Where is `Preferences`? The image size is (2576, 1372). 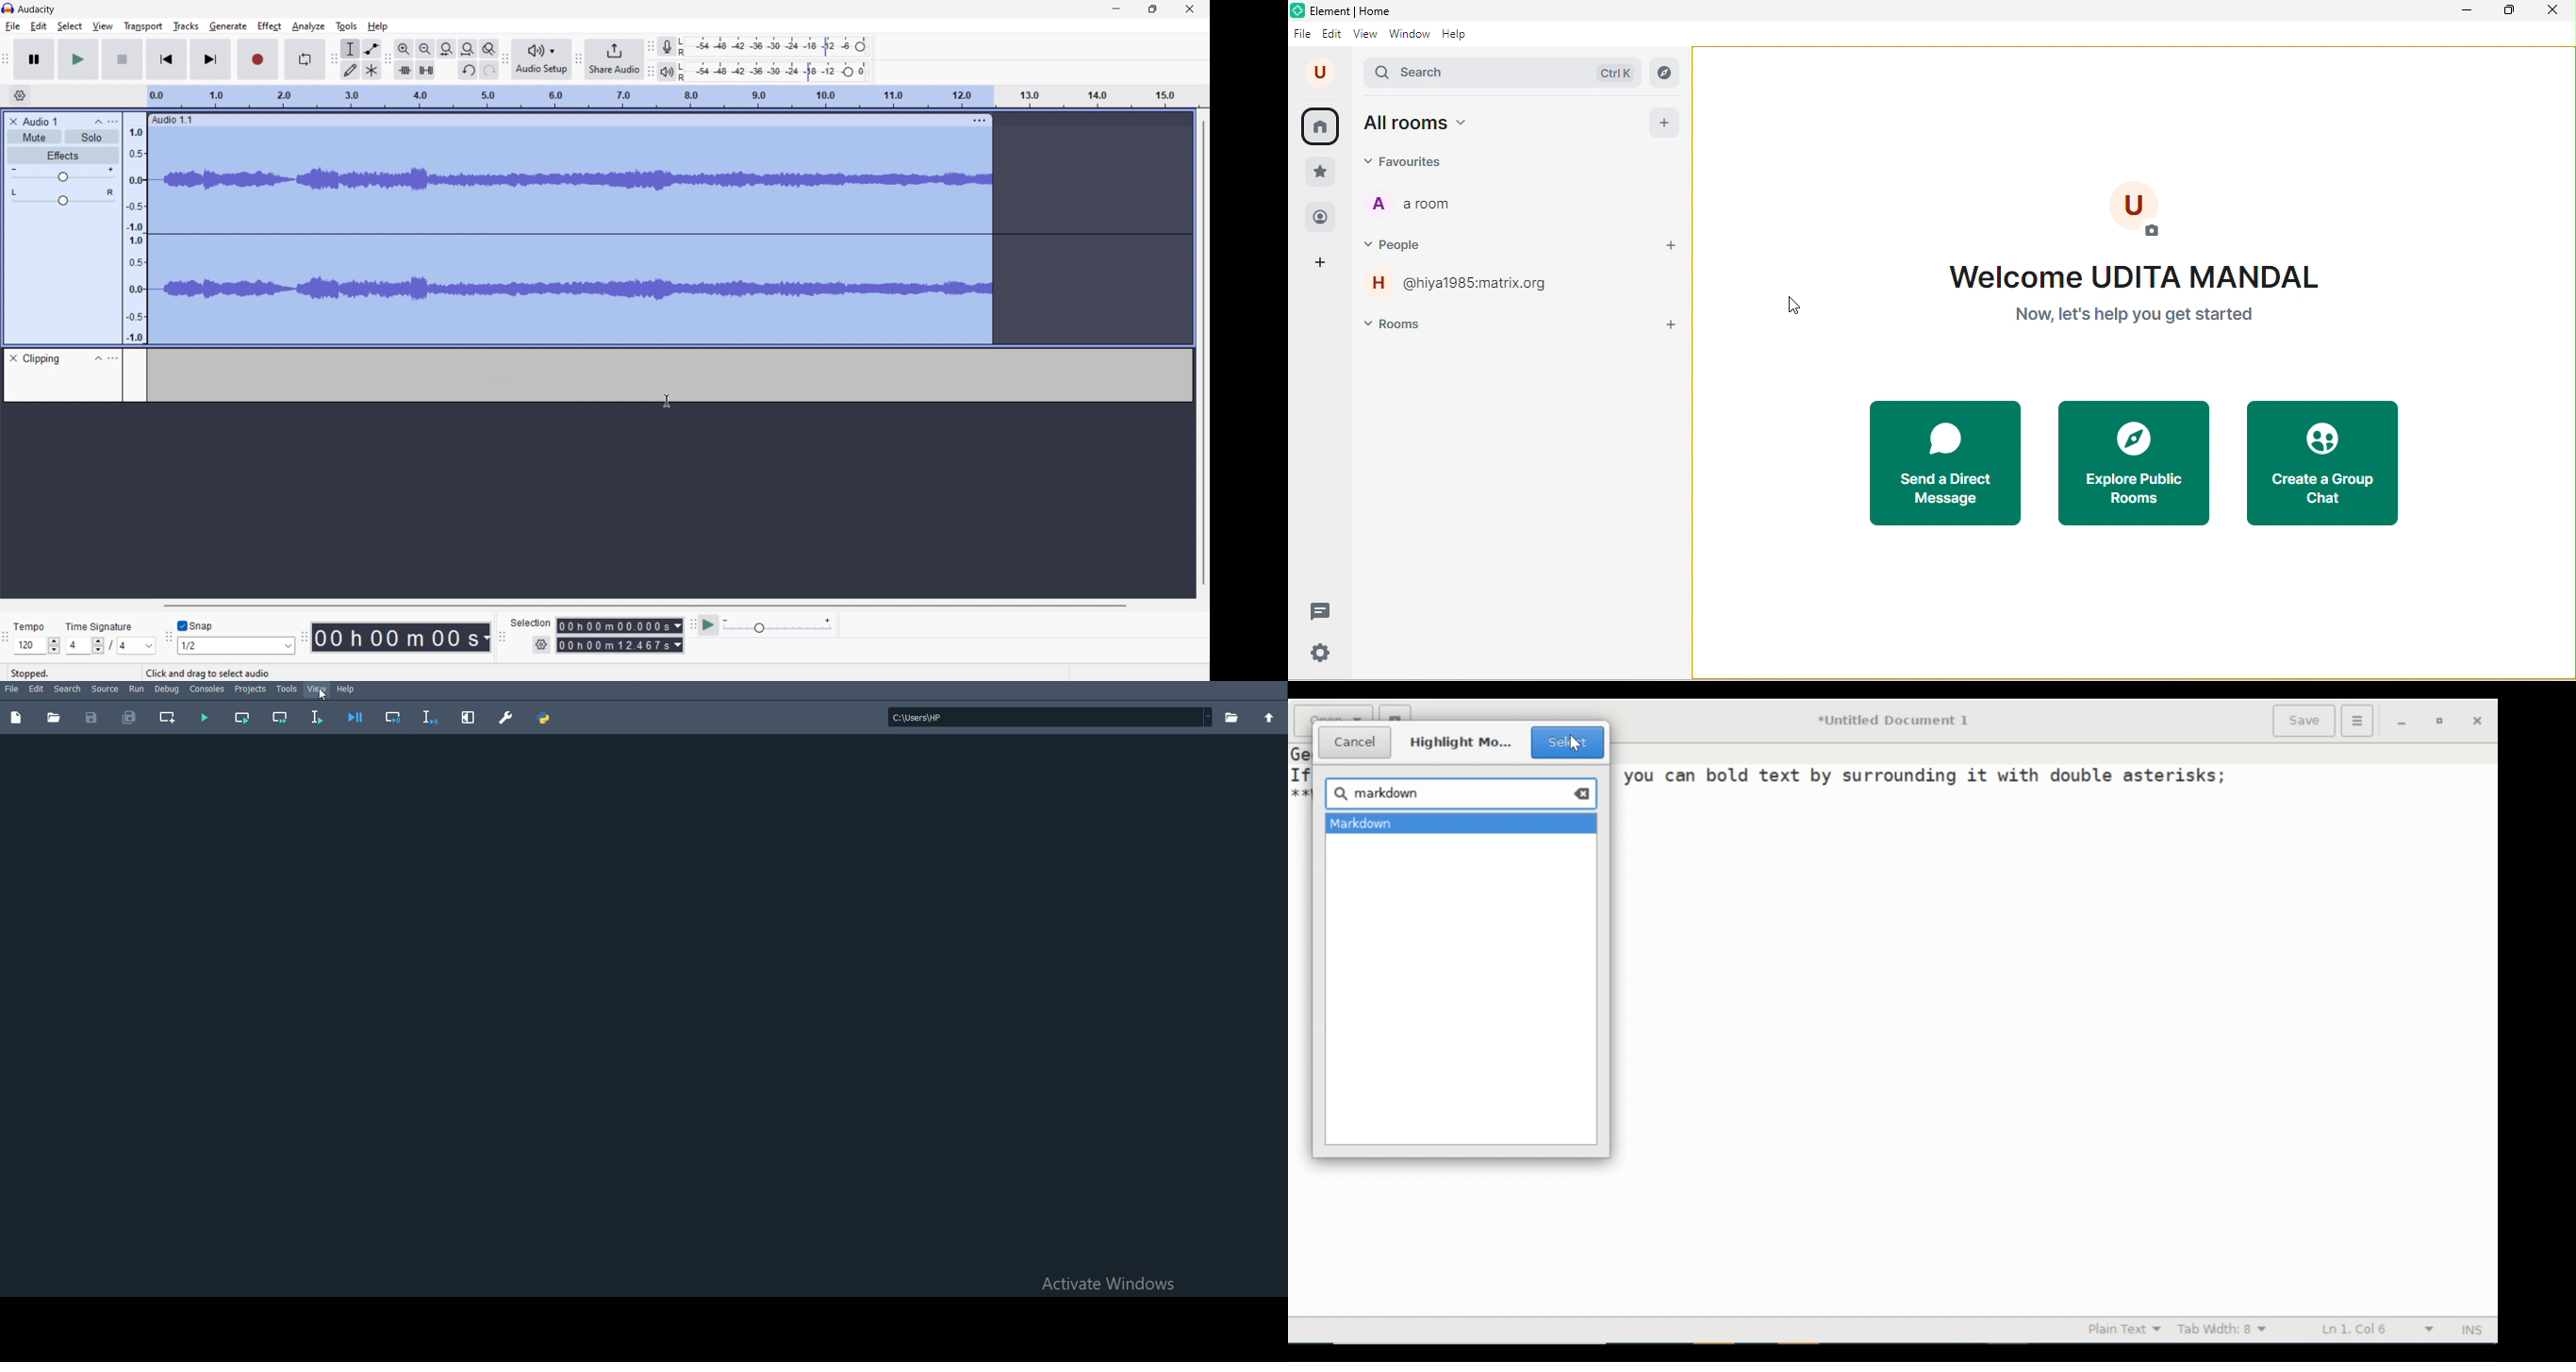
Preferences is located at coordinates (507, 717).